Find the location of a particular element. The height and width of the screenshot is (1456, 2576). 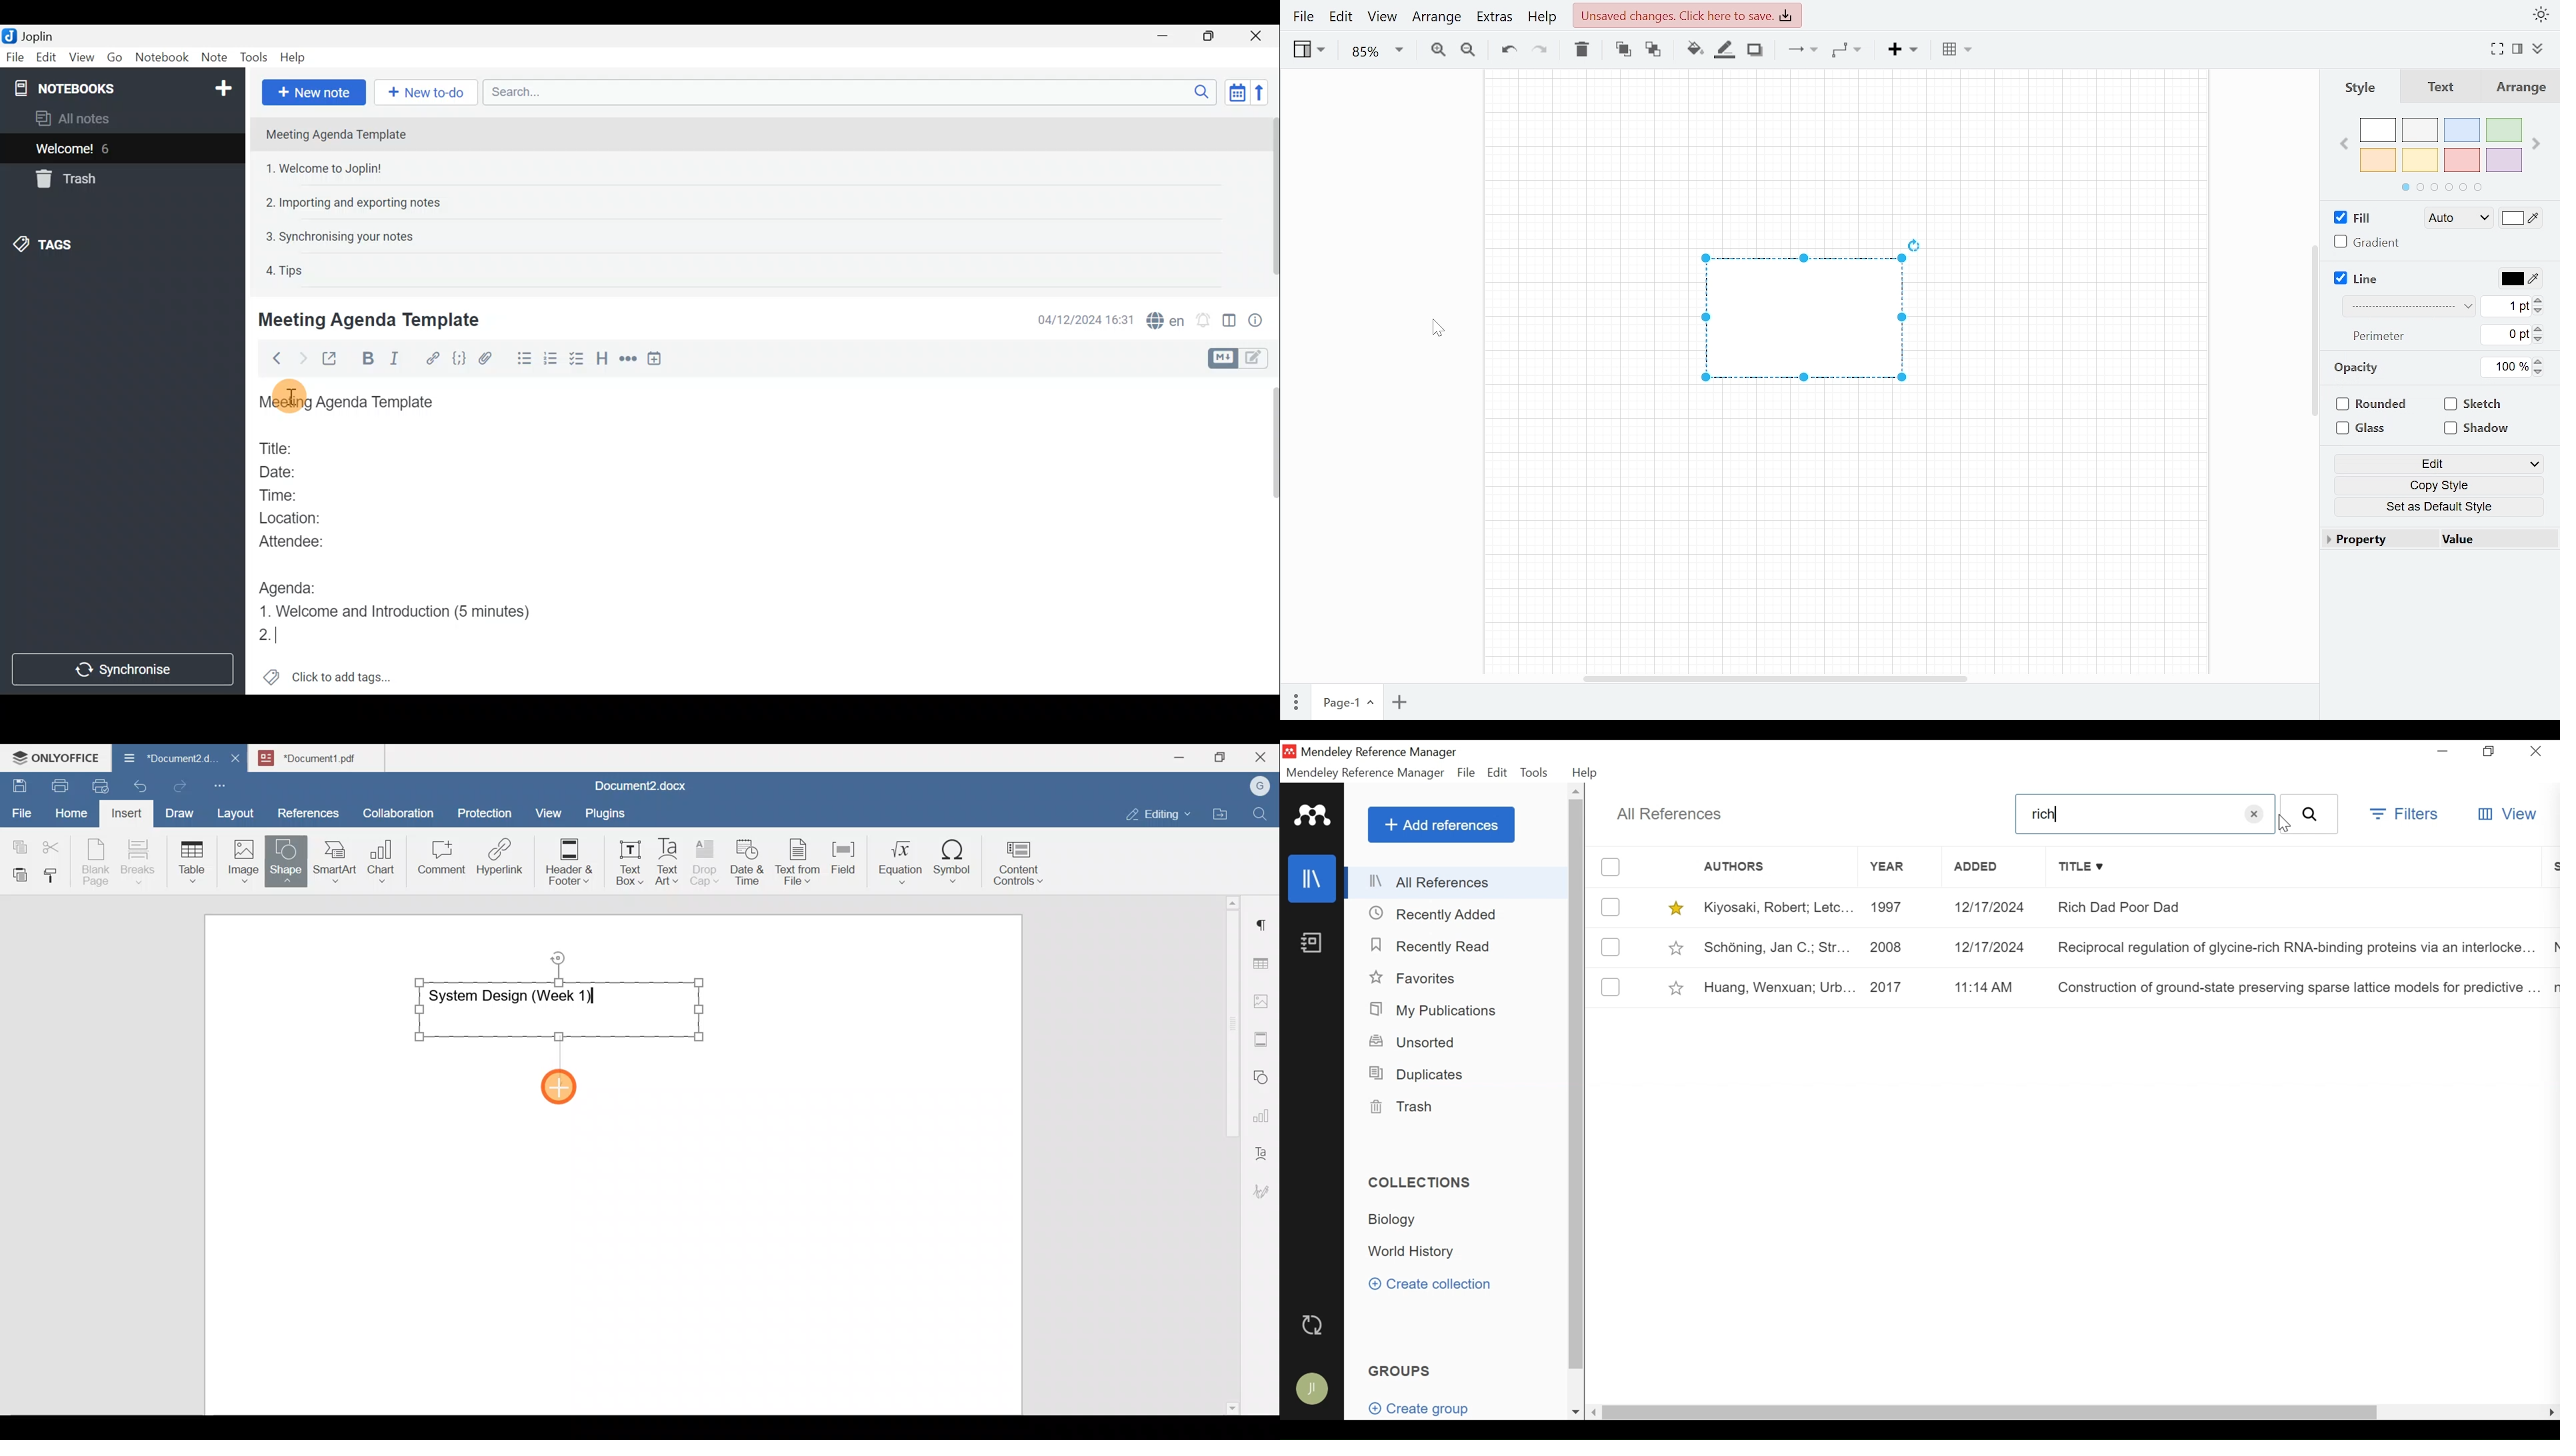

Table settings is located at coordinates (1263, 962).